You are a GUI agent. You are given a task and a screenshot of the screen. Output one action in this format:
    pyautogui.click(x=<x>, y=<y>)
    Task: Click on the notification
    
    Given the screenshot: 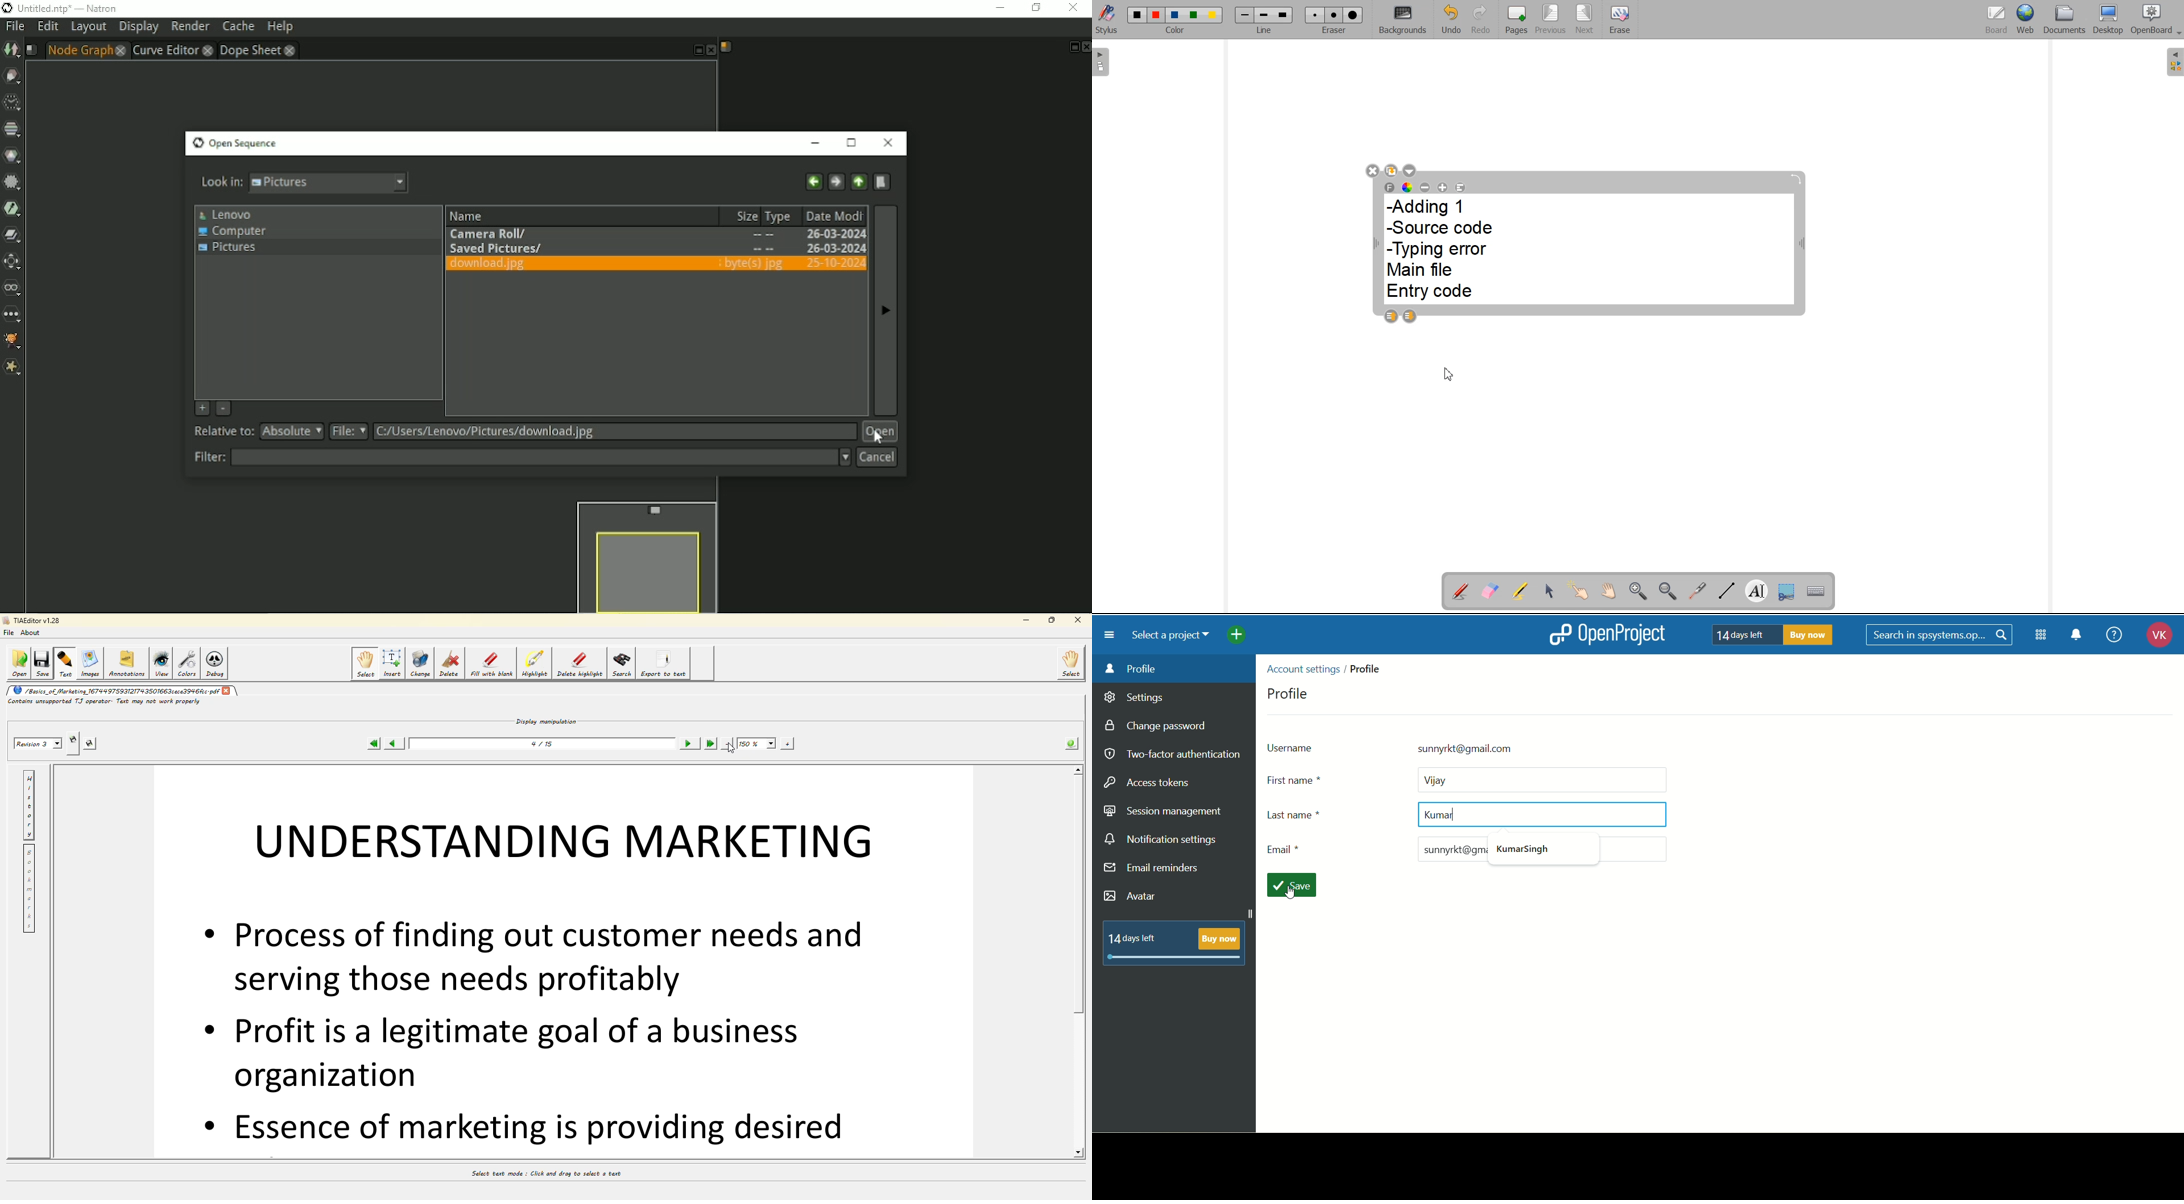 What is the action you would take?
    pyautogui.click(x=2080, y=637)
    